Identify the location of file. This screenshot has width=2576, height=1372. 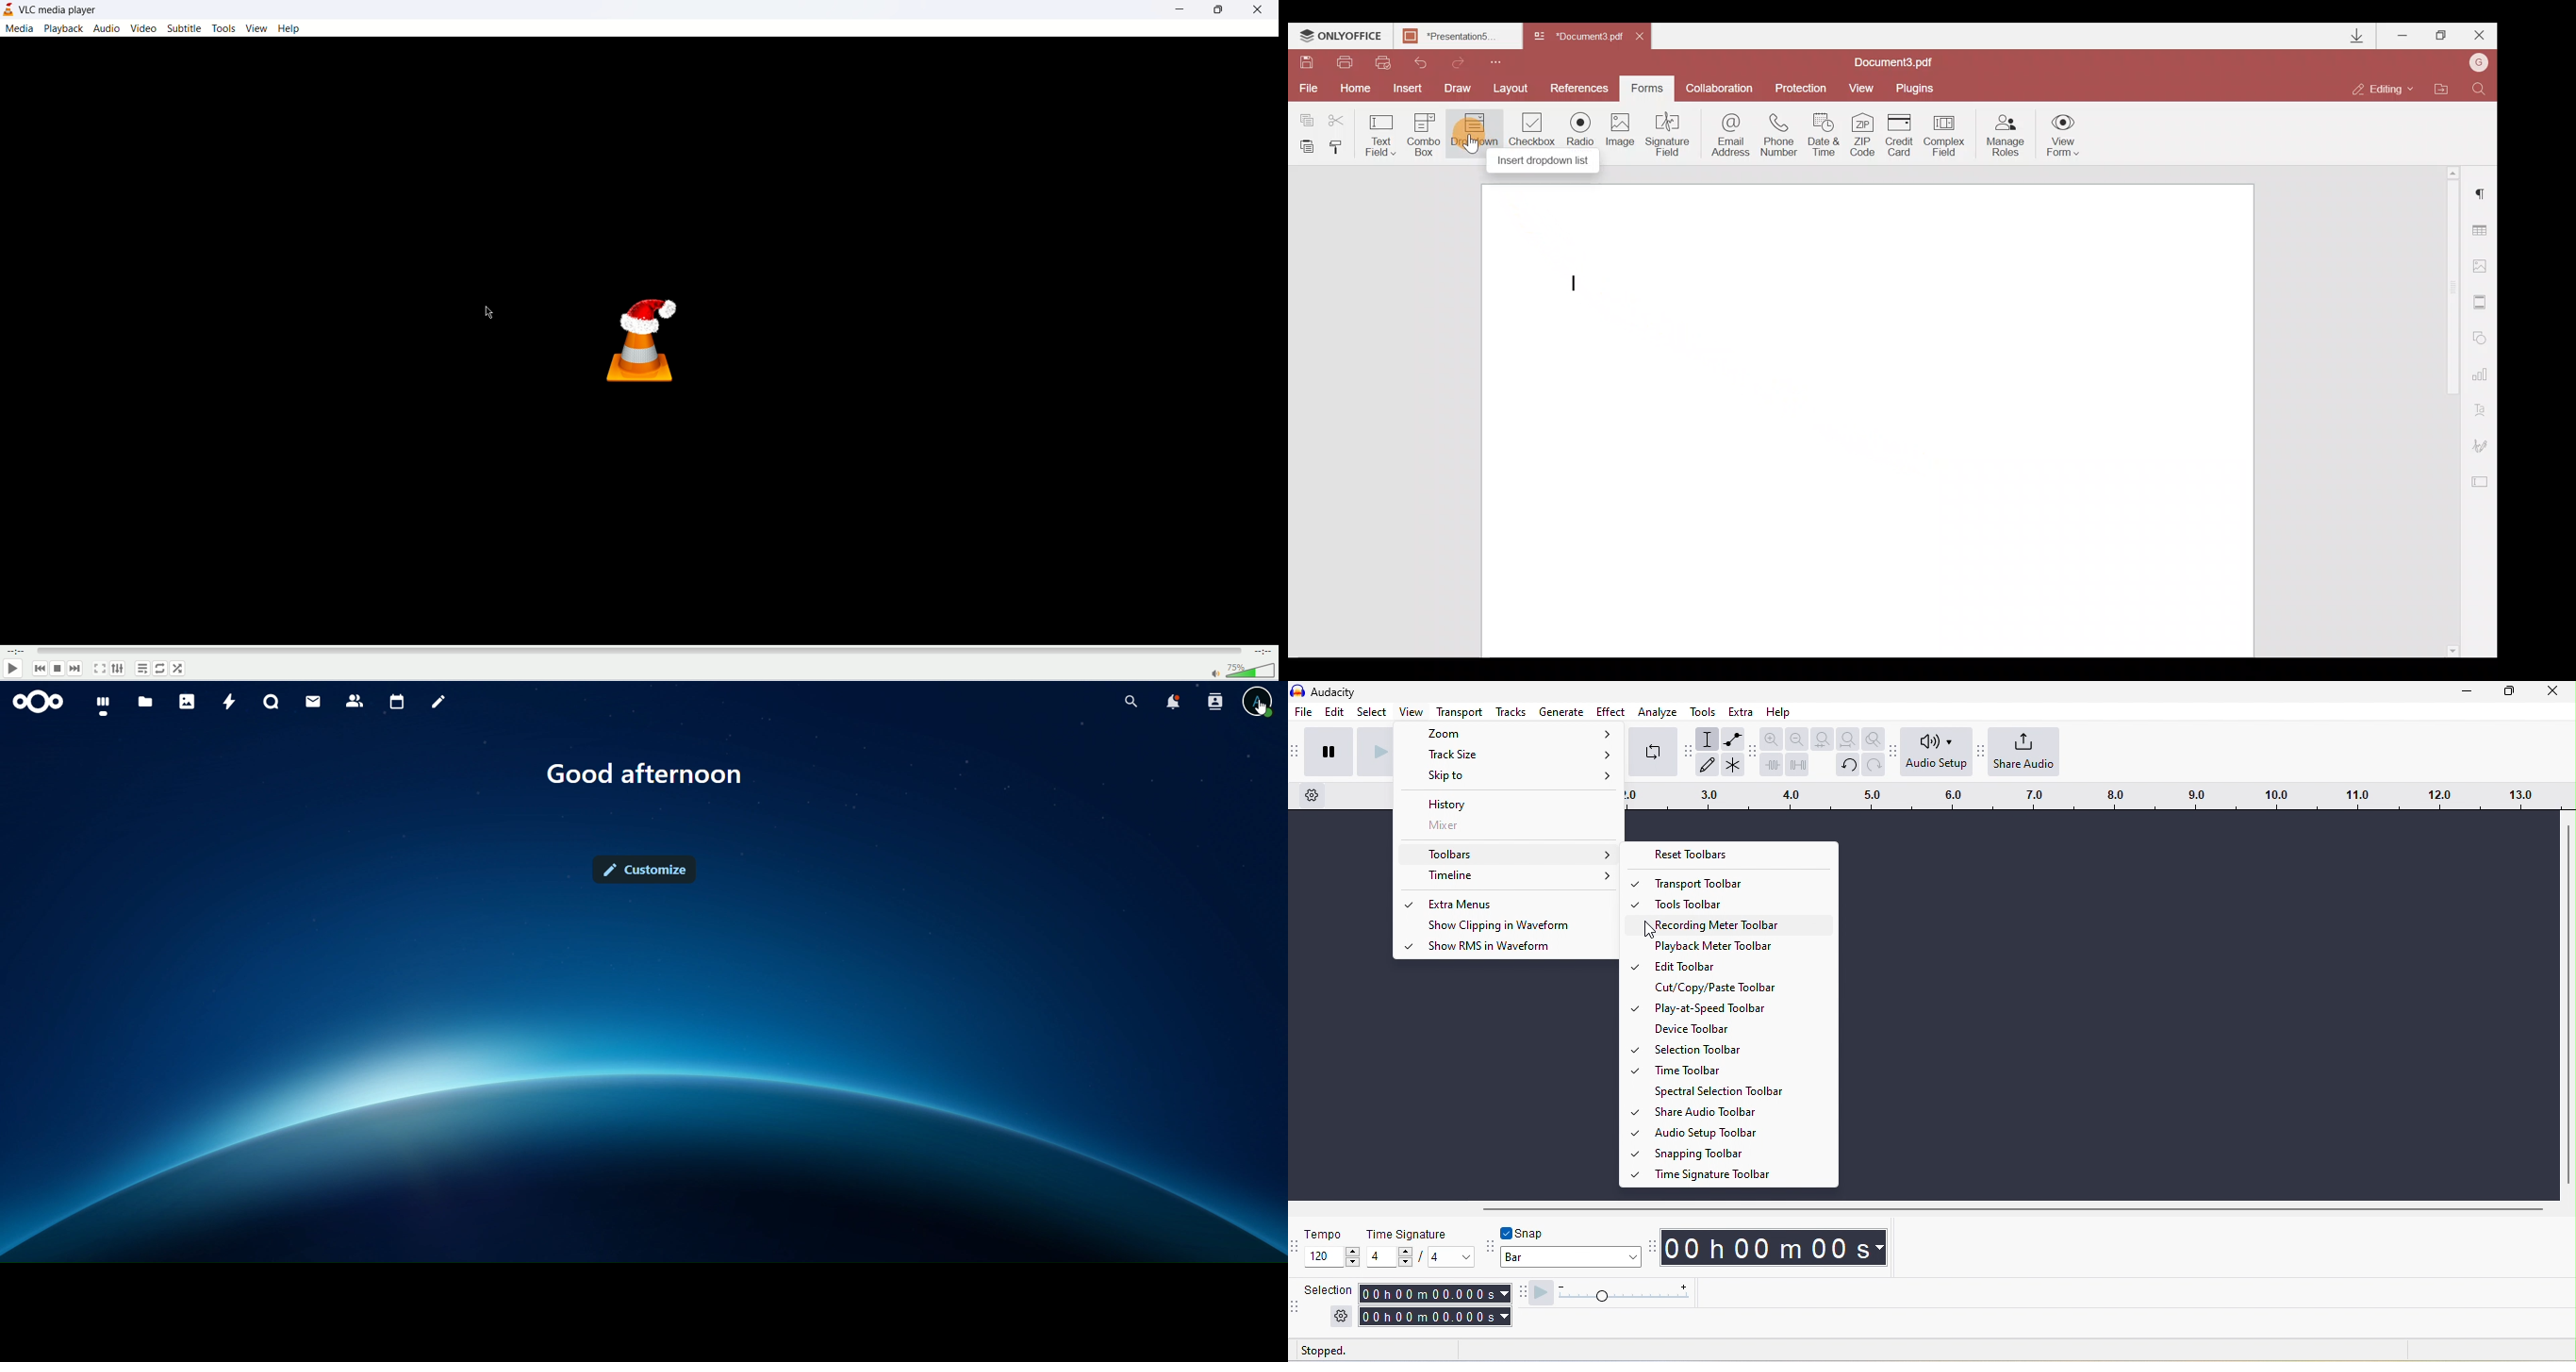
(1304, 711).